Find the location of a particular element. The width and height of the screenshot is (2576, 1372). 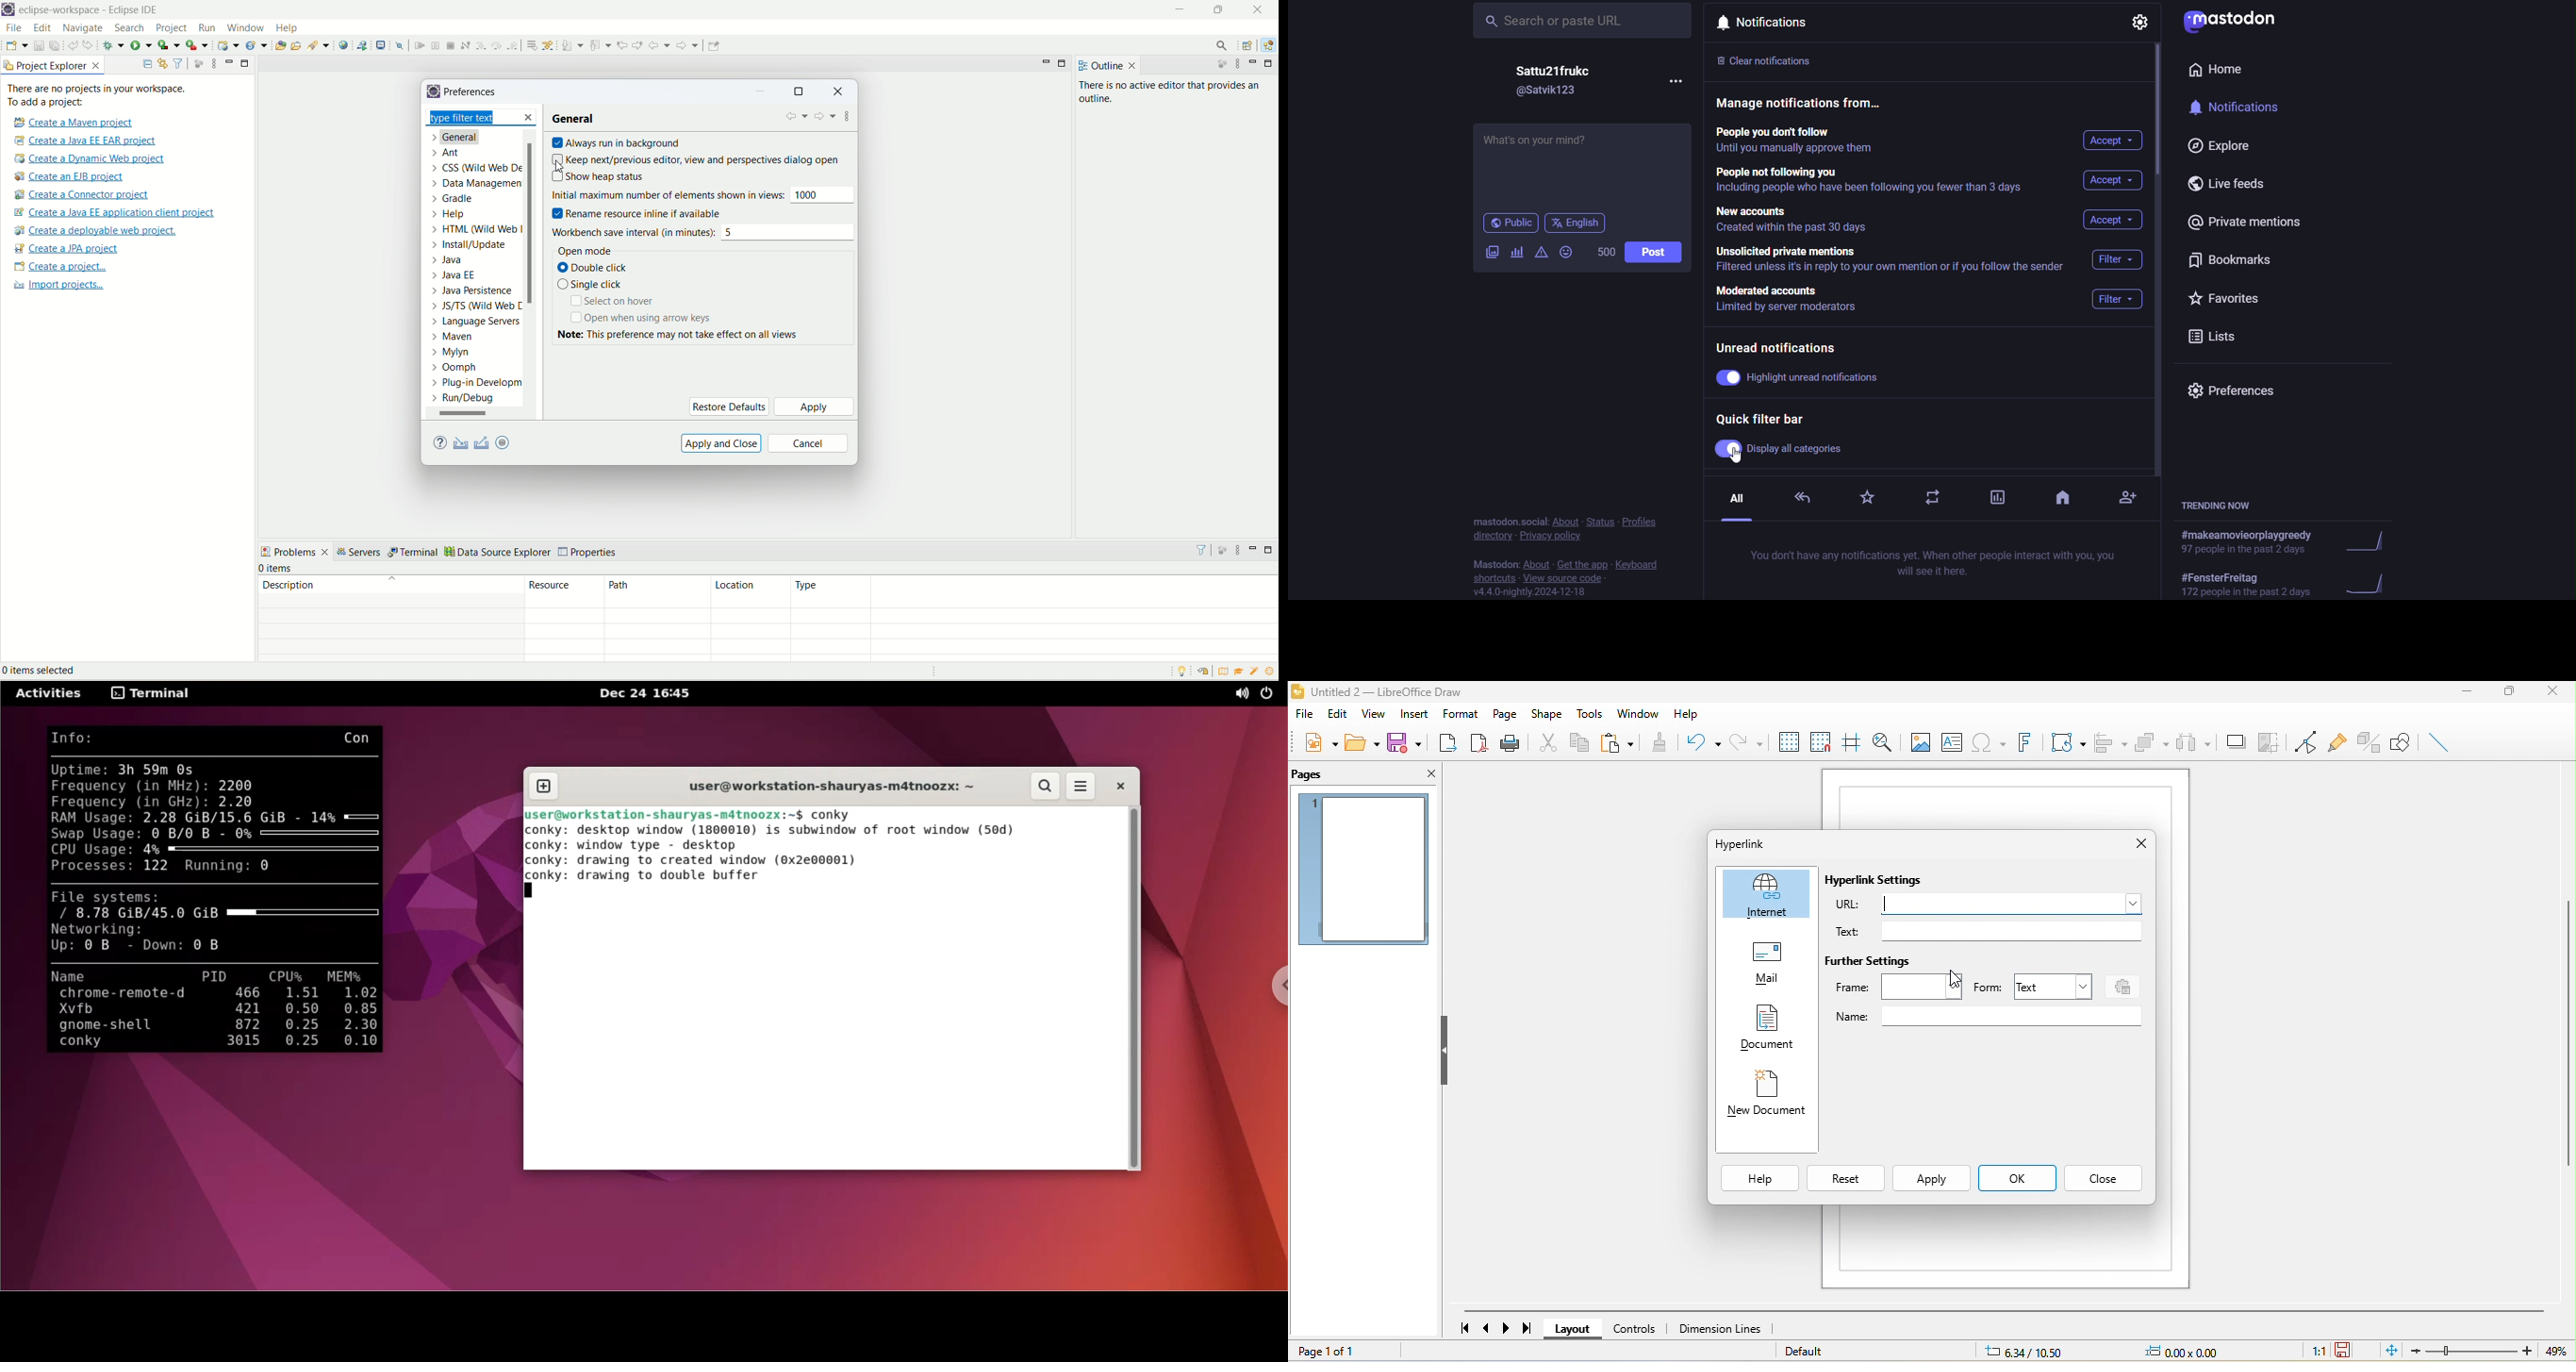

gradle is located at coordinates (457, 201).